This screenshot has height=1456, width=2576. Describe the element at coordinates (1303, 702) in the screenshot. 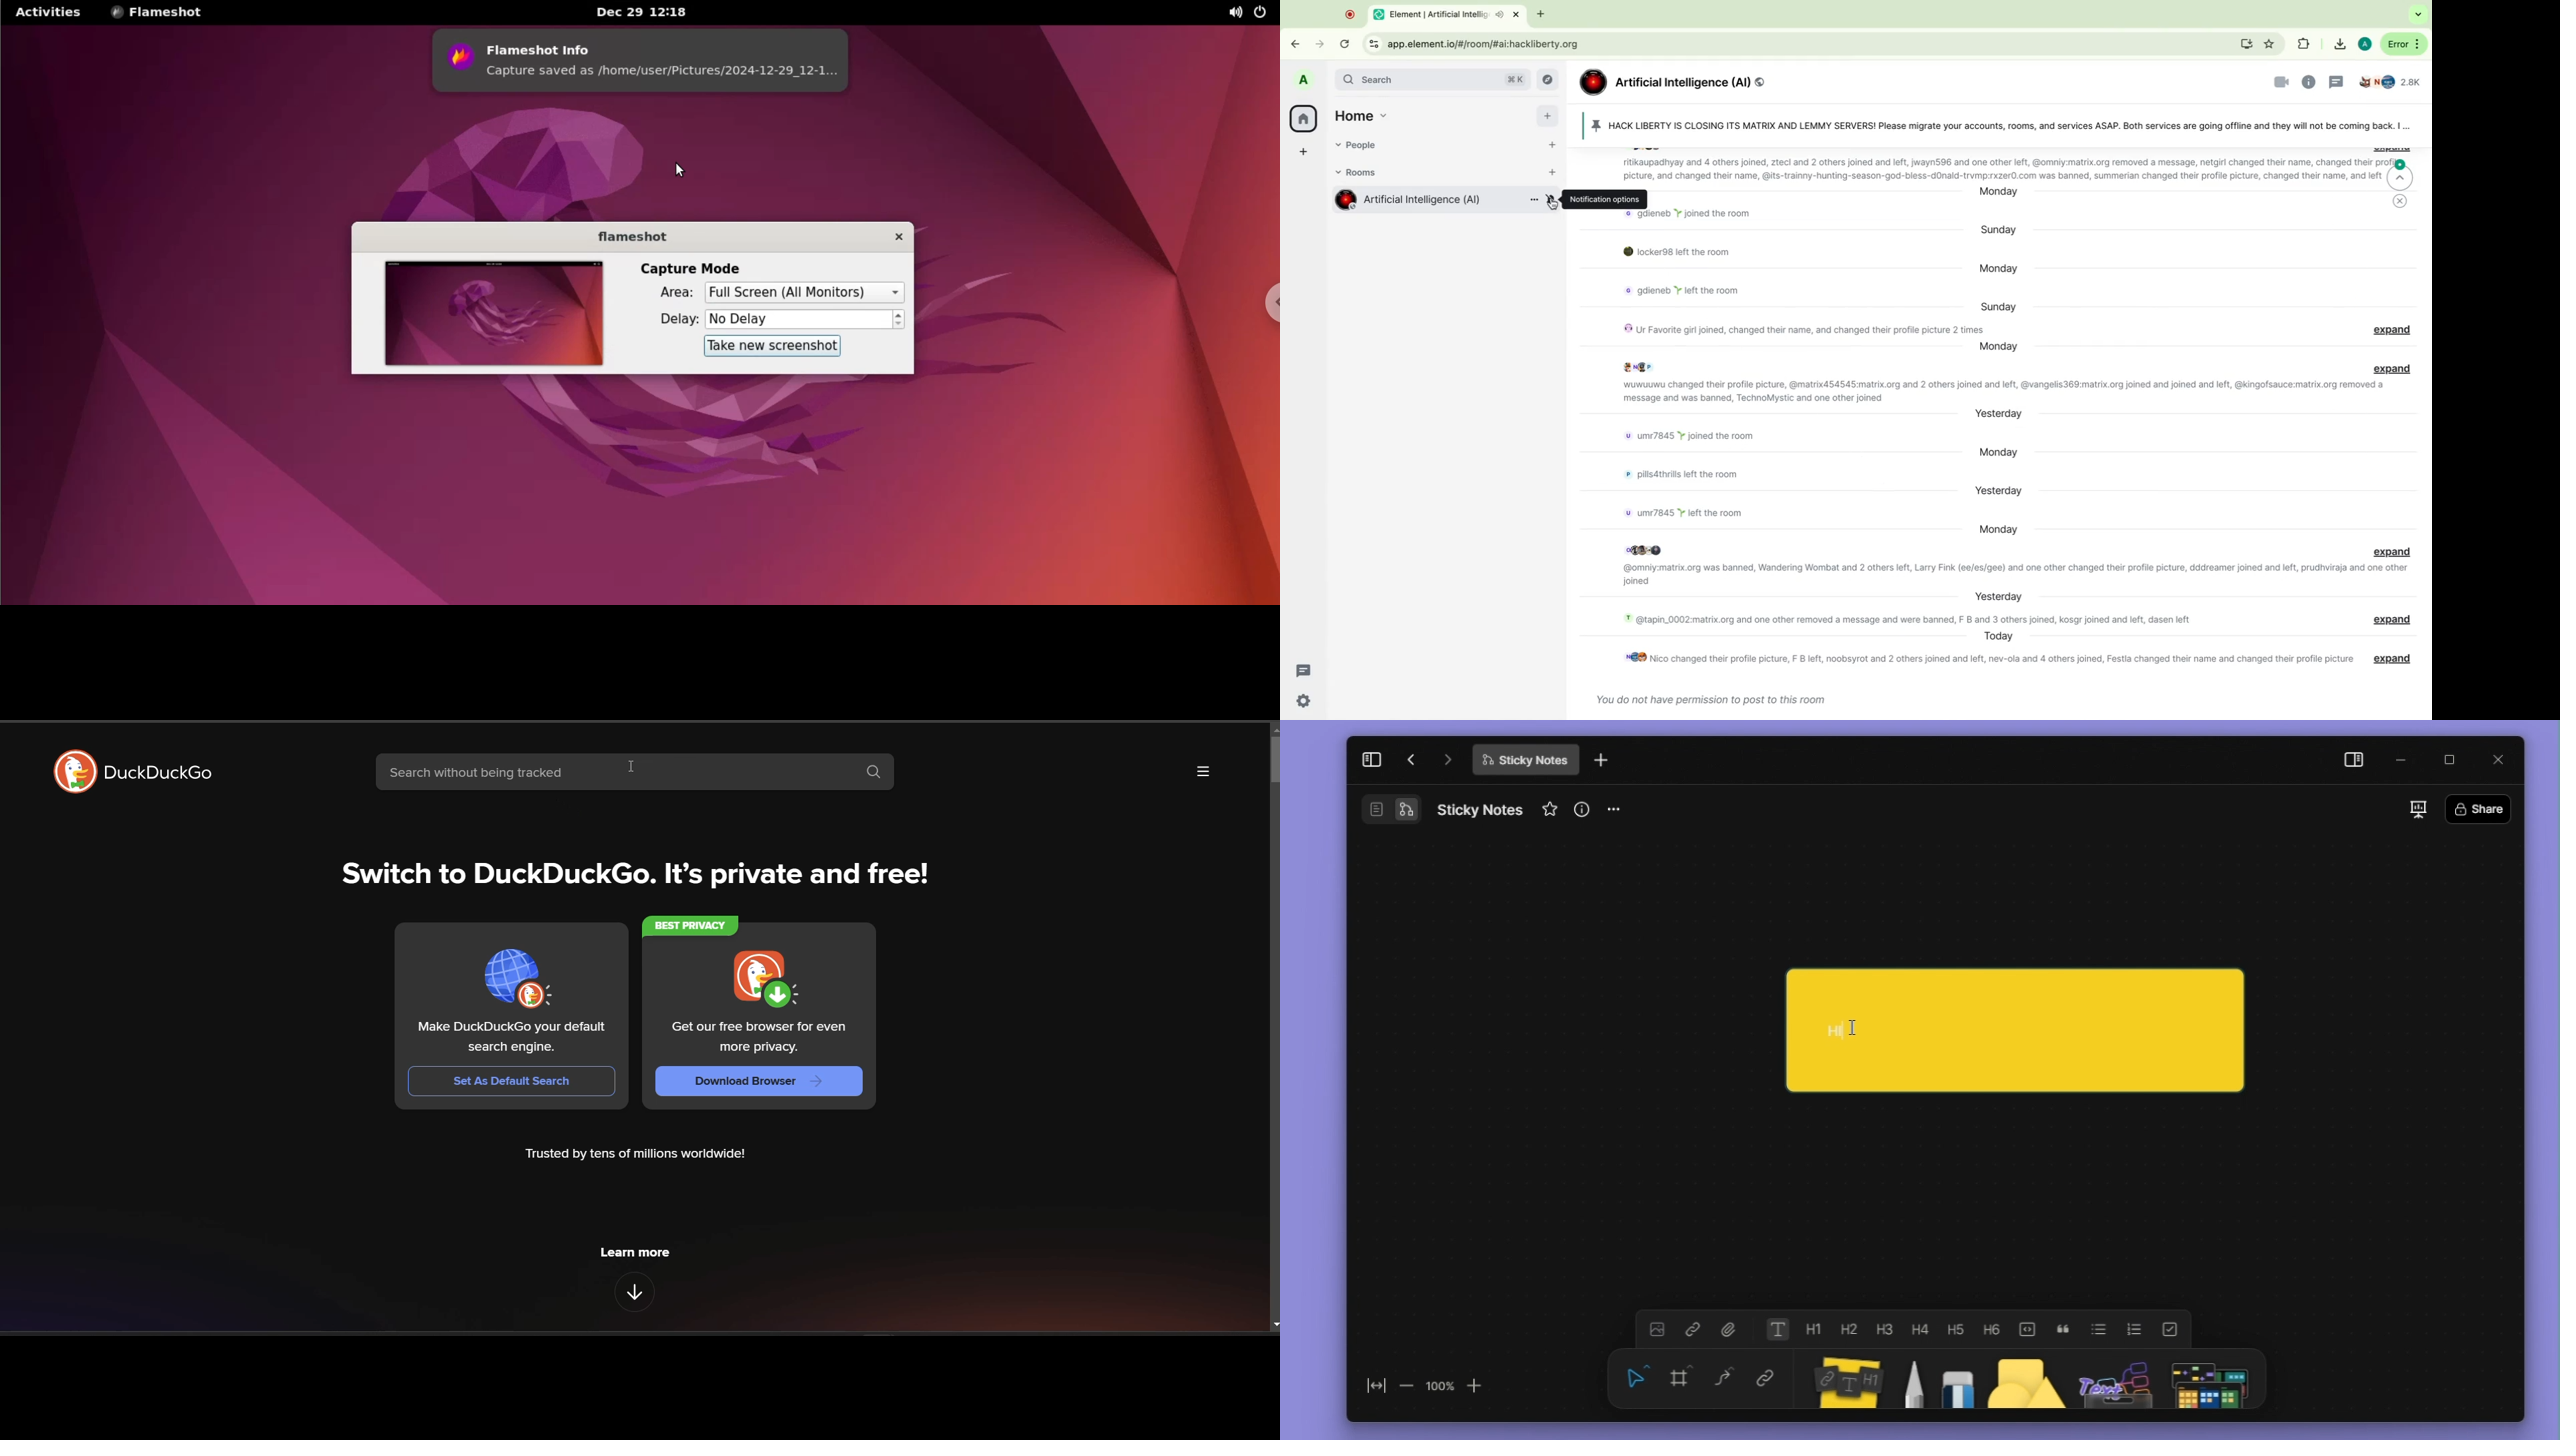

I see `quick settings` at that location.